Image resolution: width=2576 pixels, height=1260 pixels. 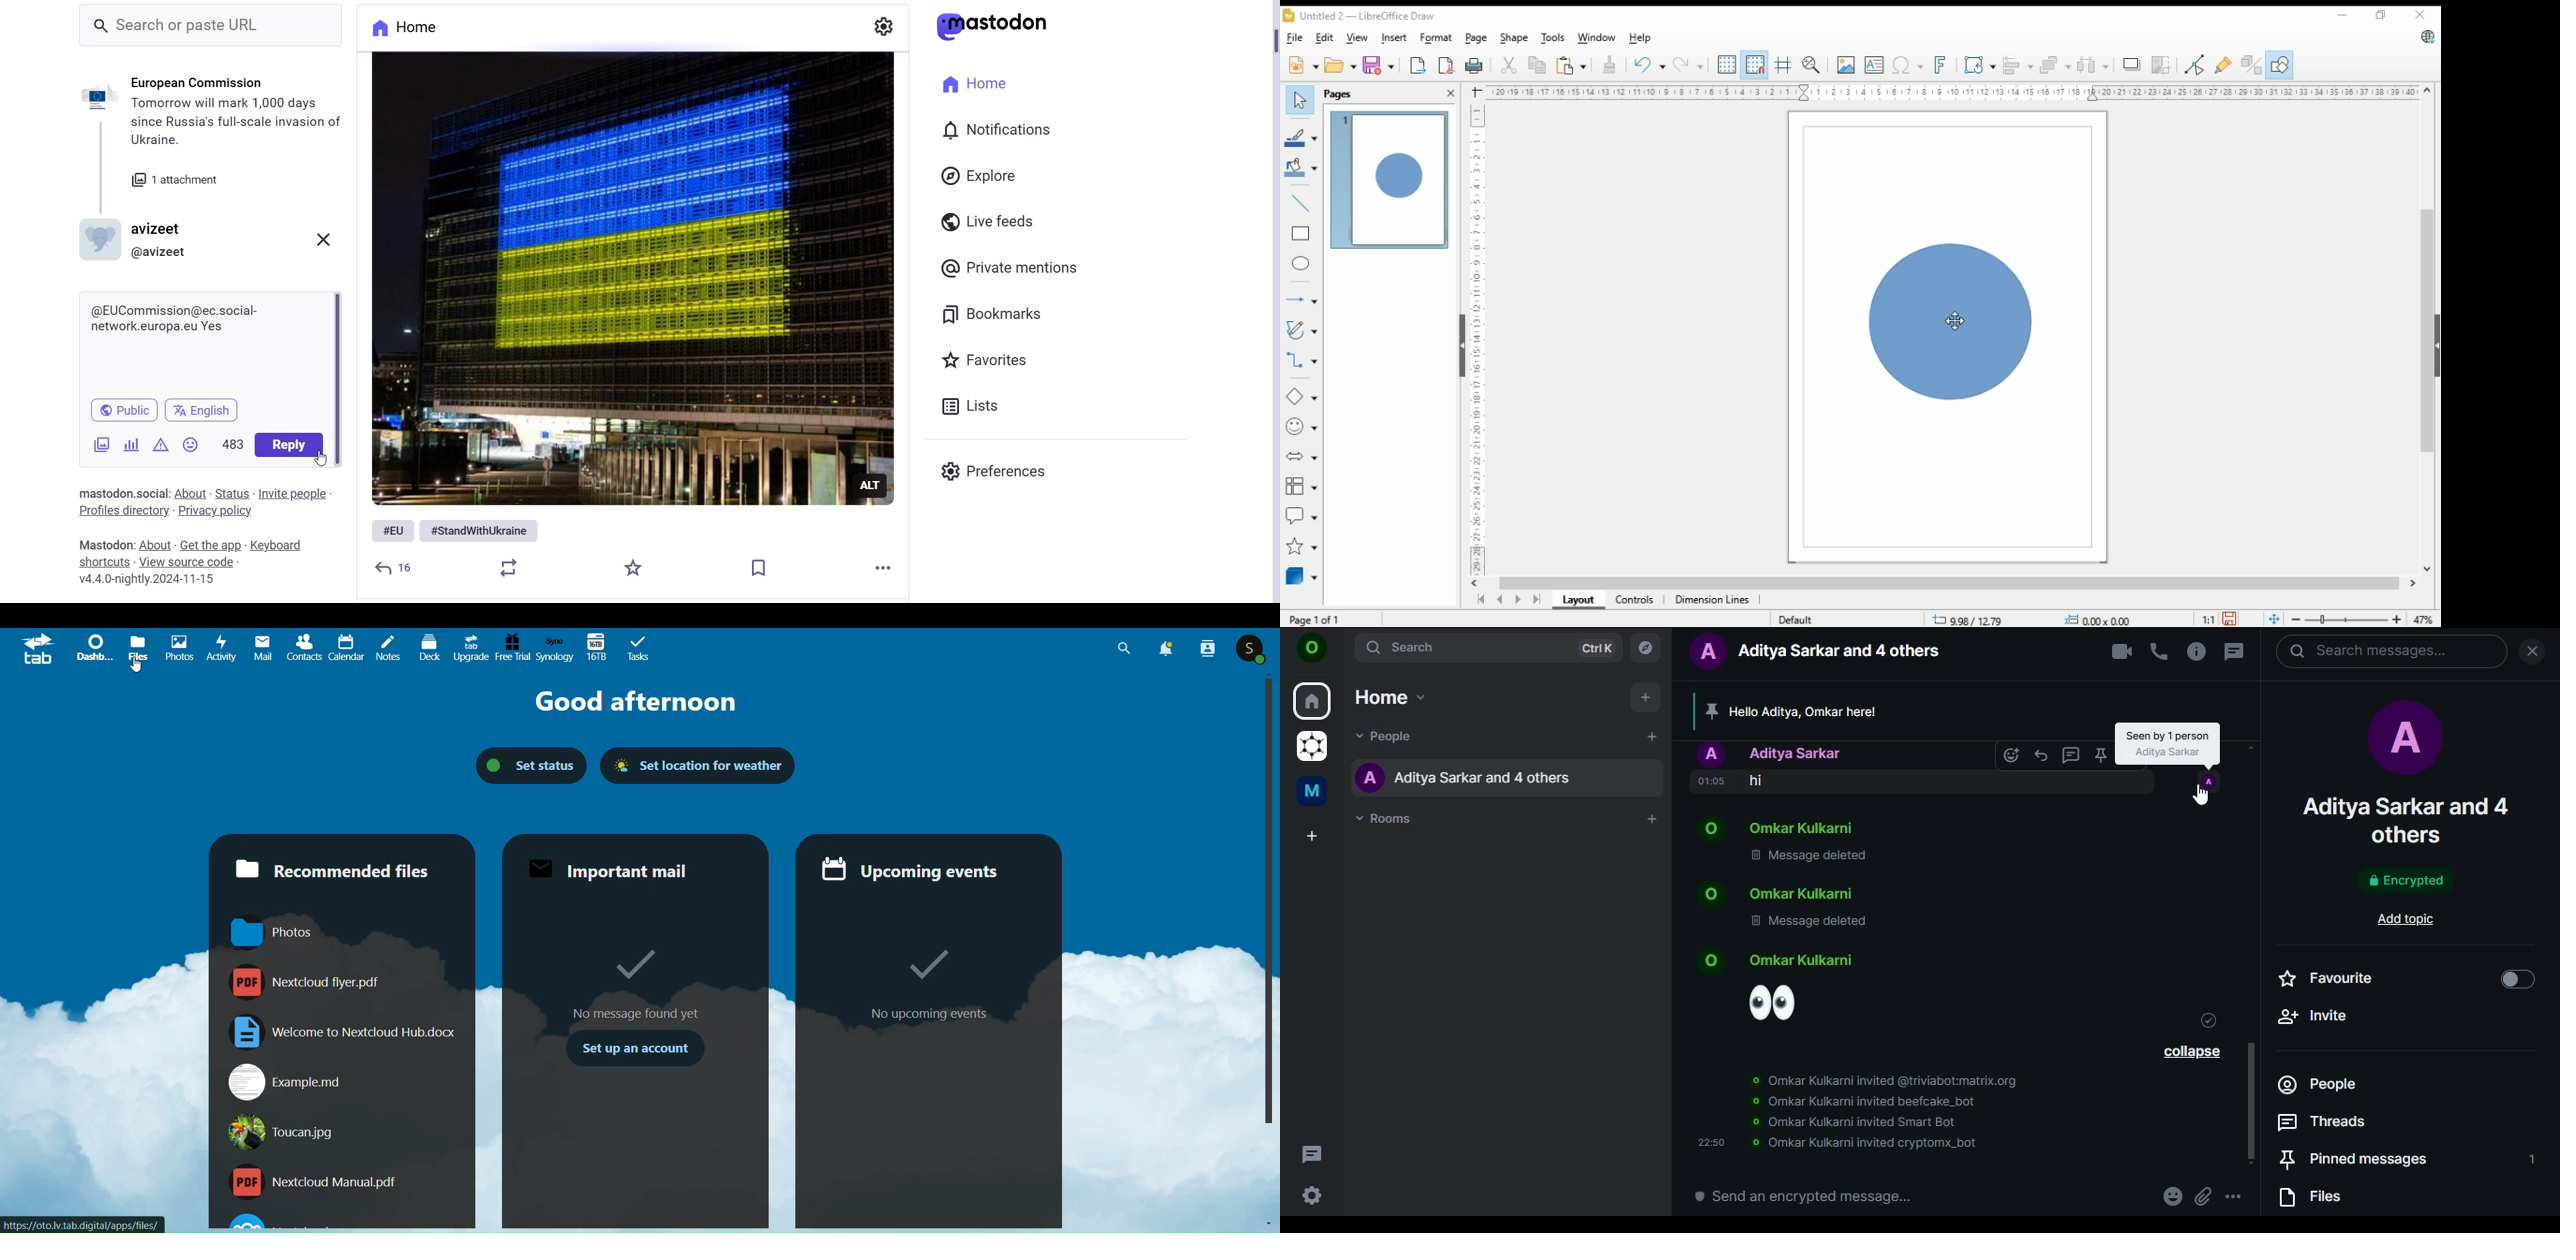 What do you see at coordinates (929, 1014) in the screenshot?
I see `no upcoming event` at bounding box center [929, 1014].